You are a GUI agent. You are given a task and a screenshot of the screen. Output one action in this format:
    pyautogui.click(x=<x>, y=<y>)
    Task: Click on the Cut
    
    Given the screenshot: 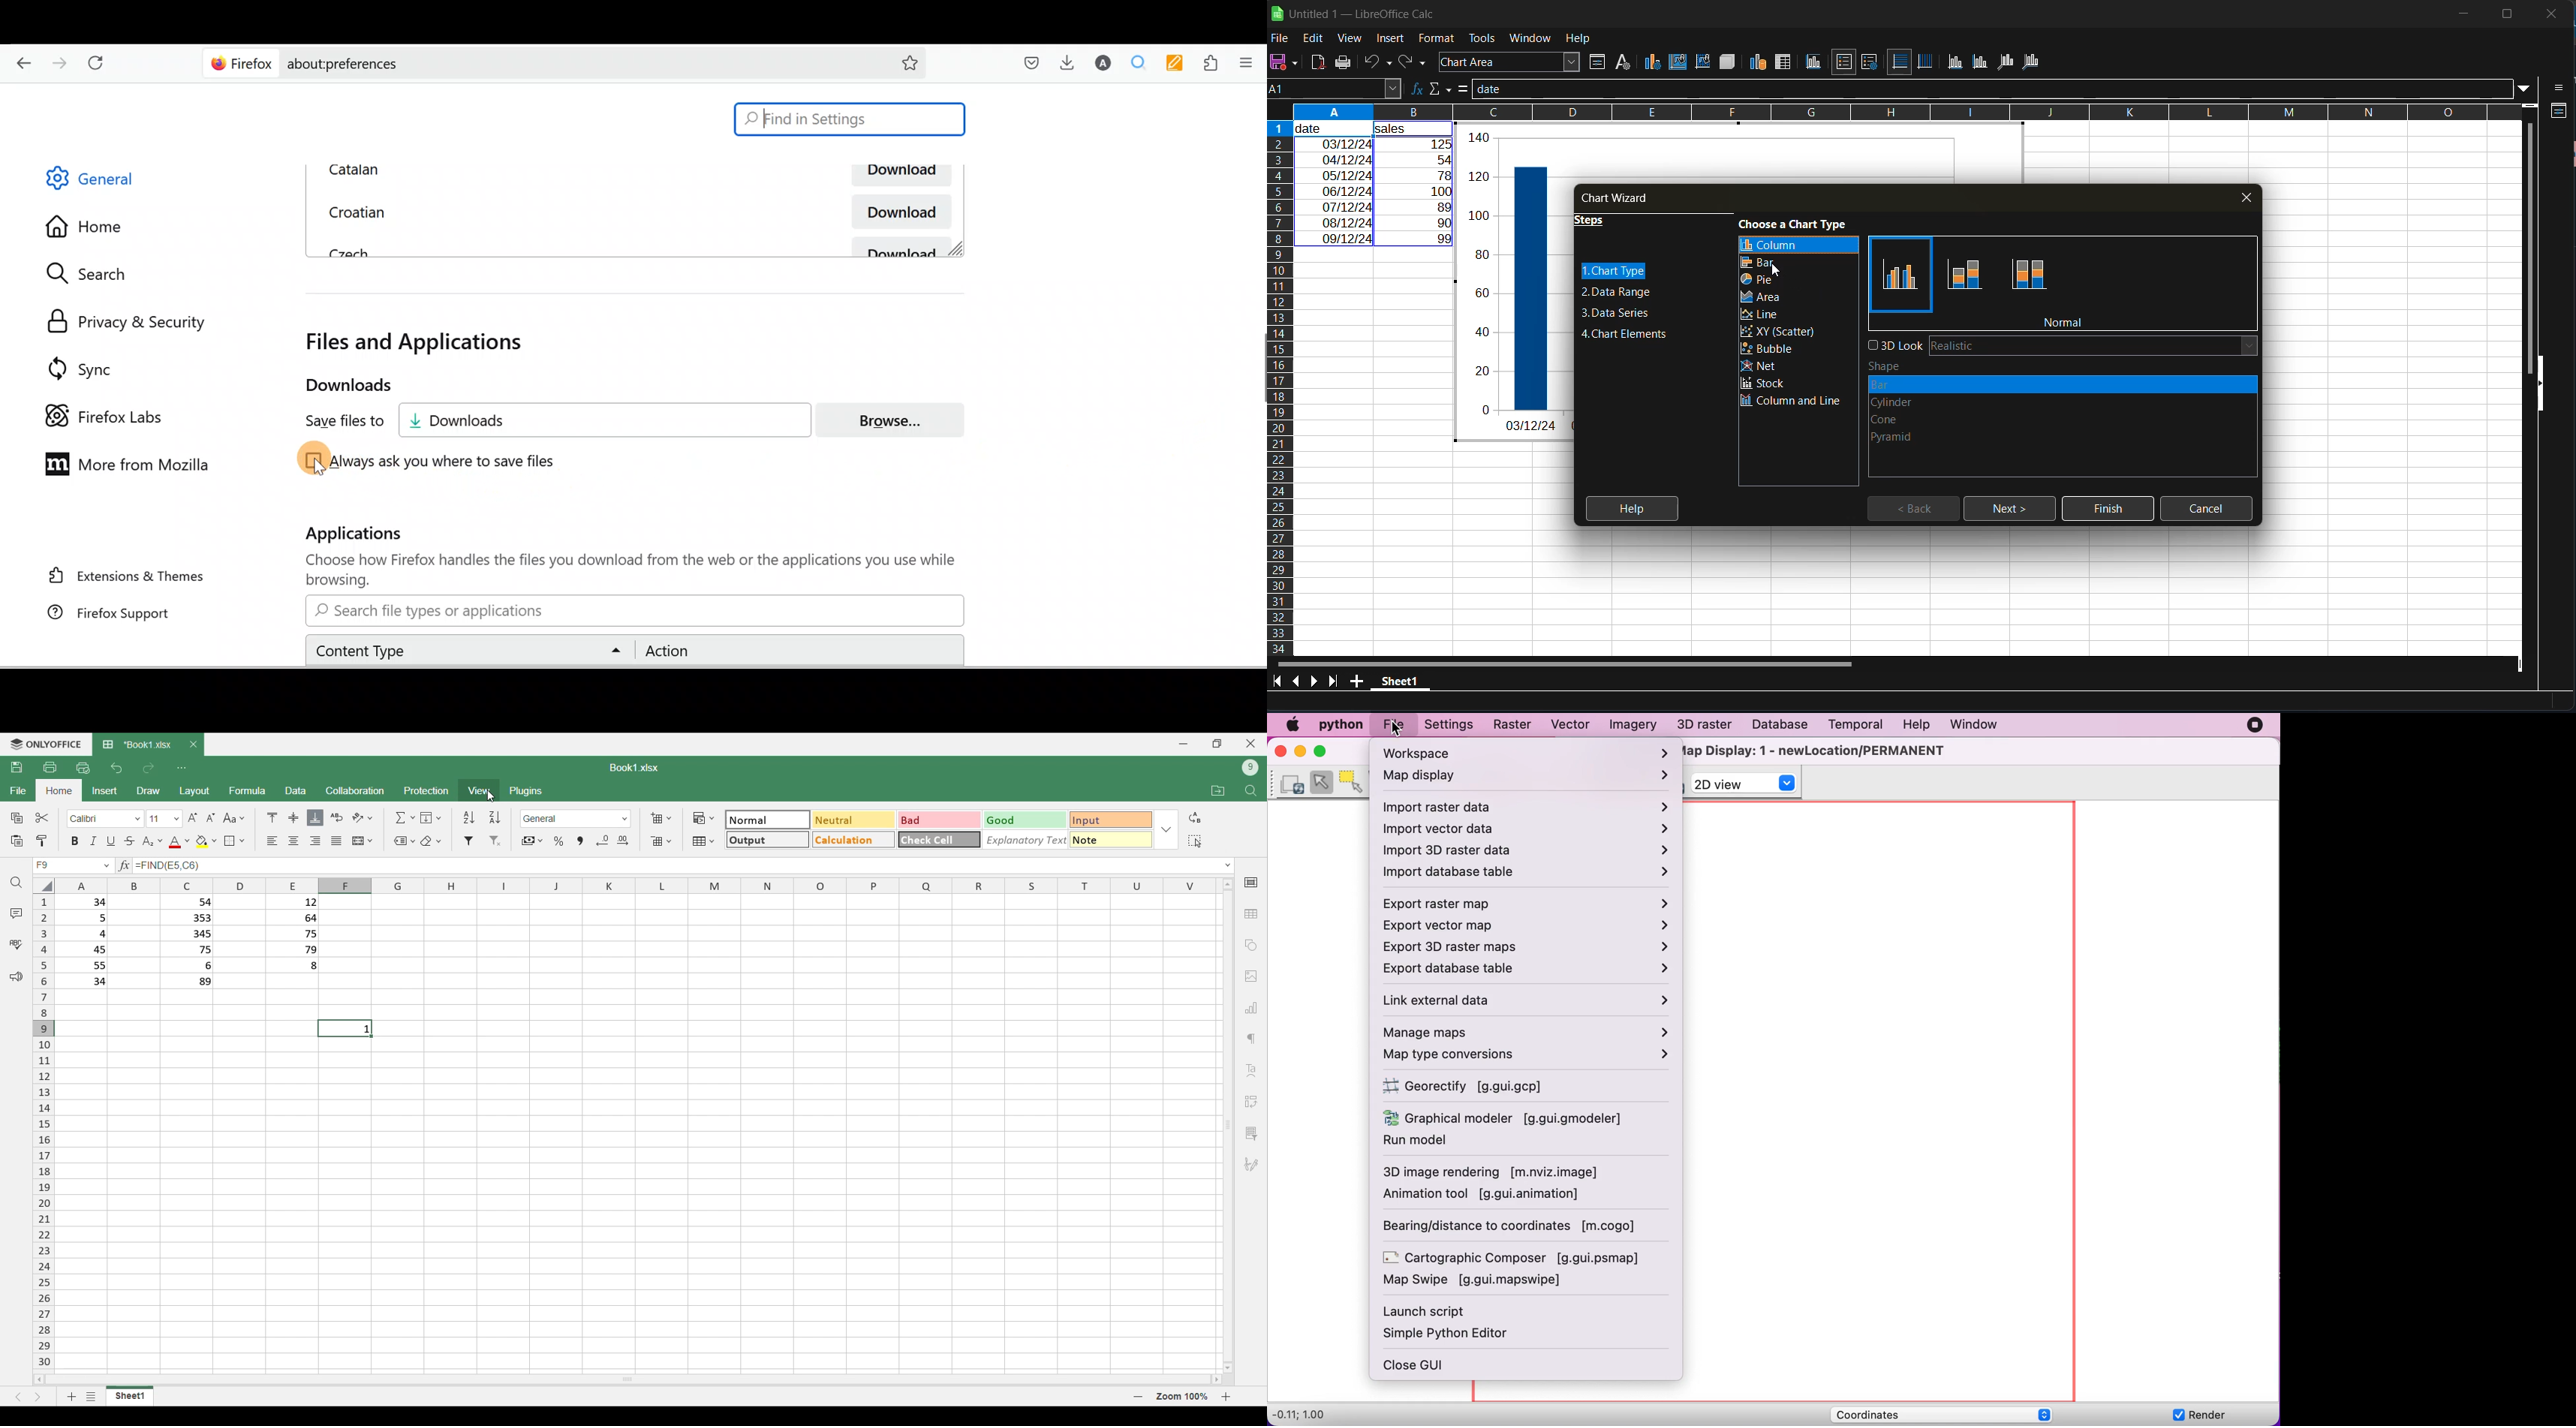 What is the action you would take?
    pyautogui.click(x=42, y=817)
    